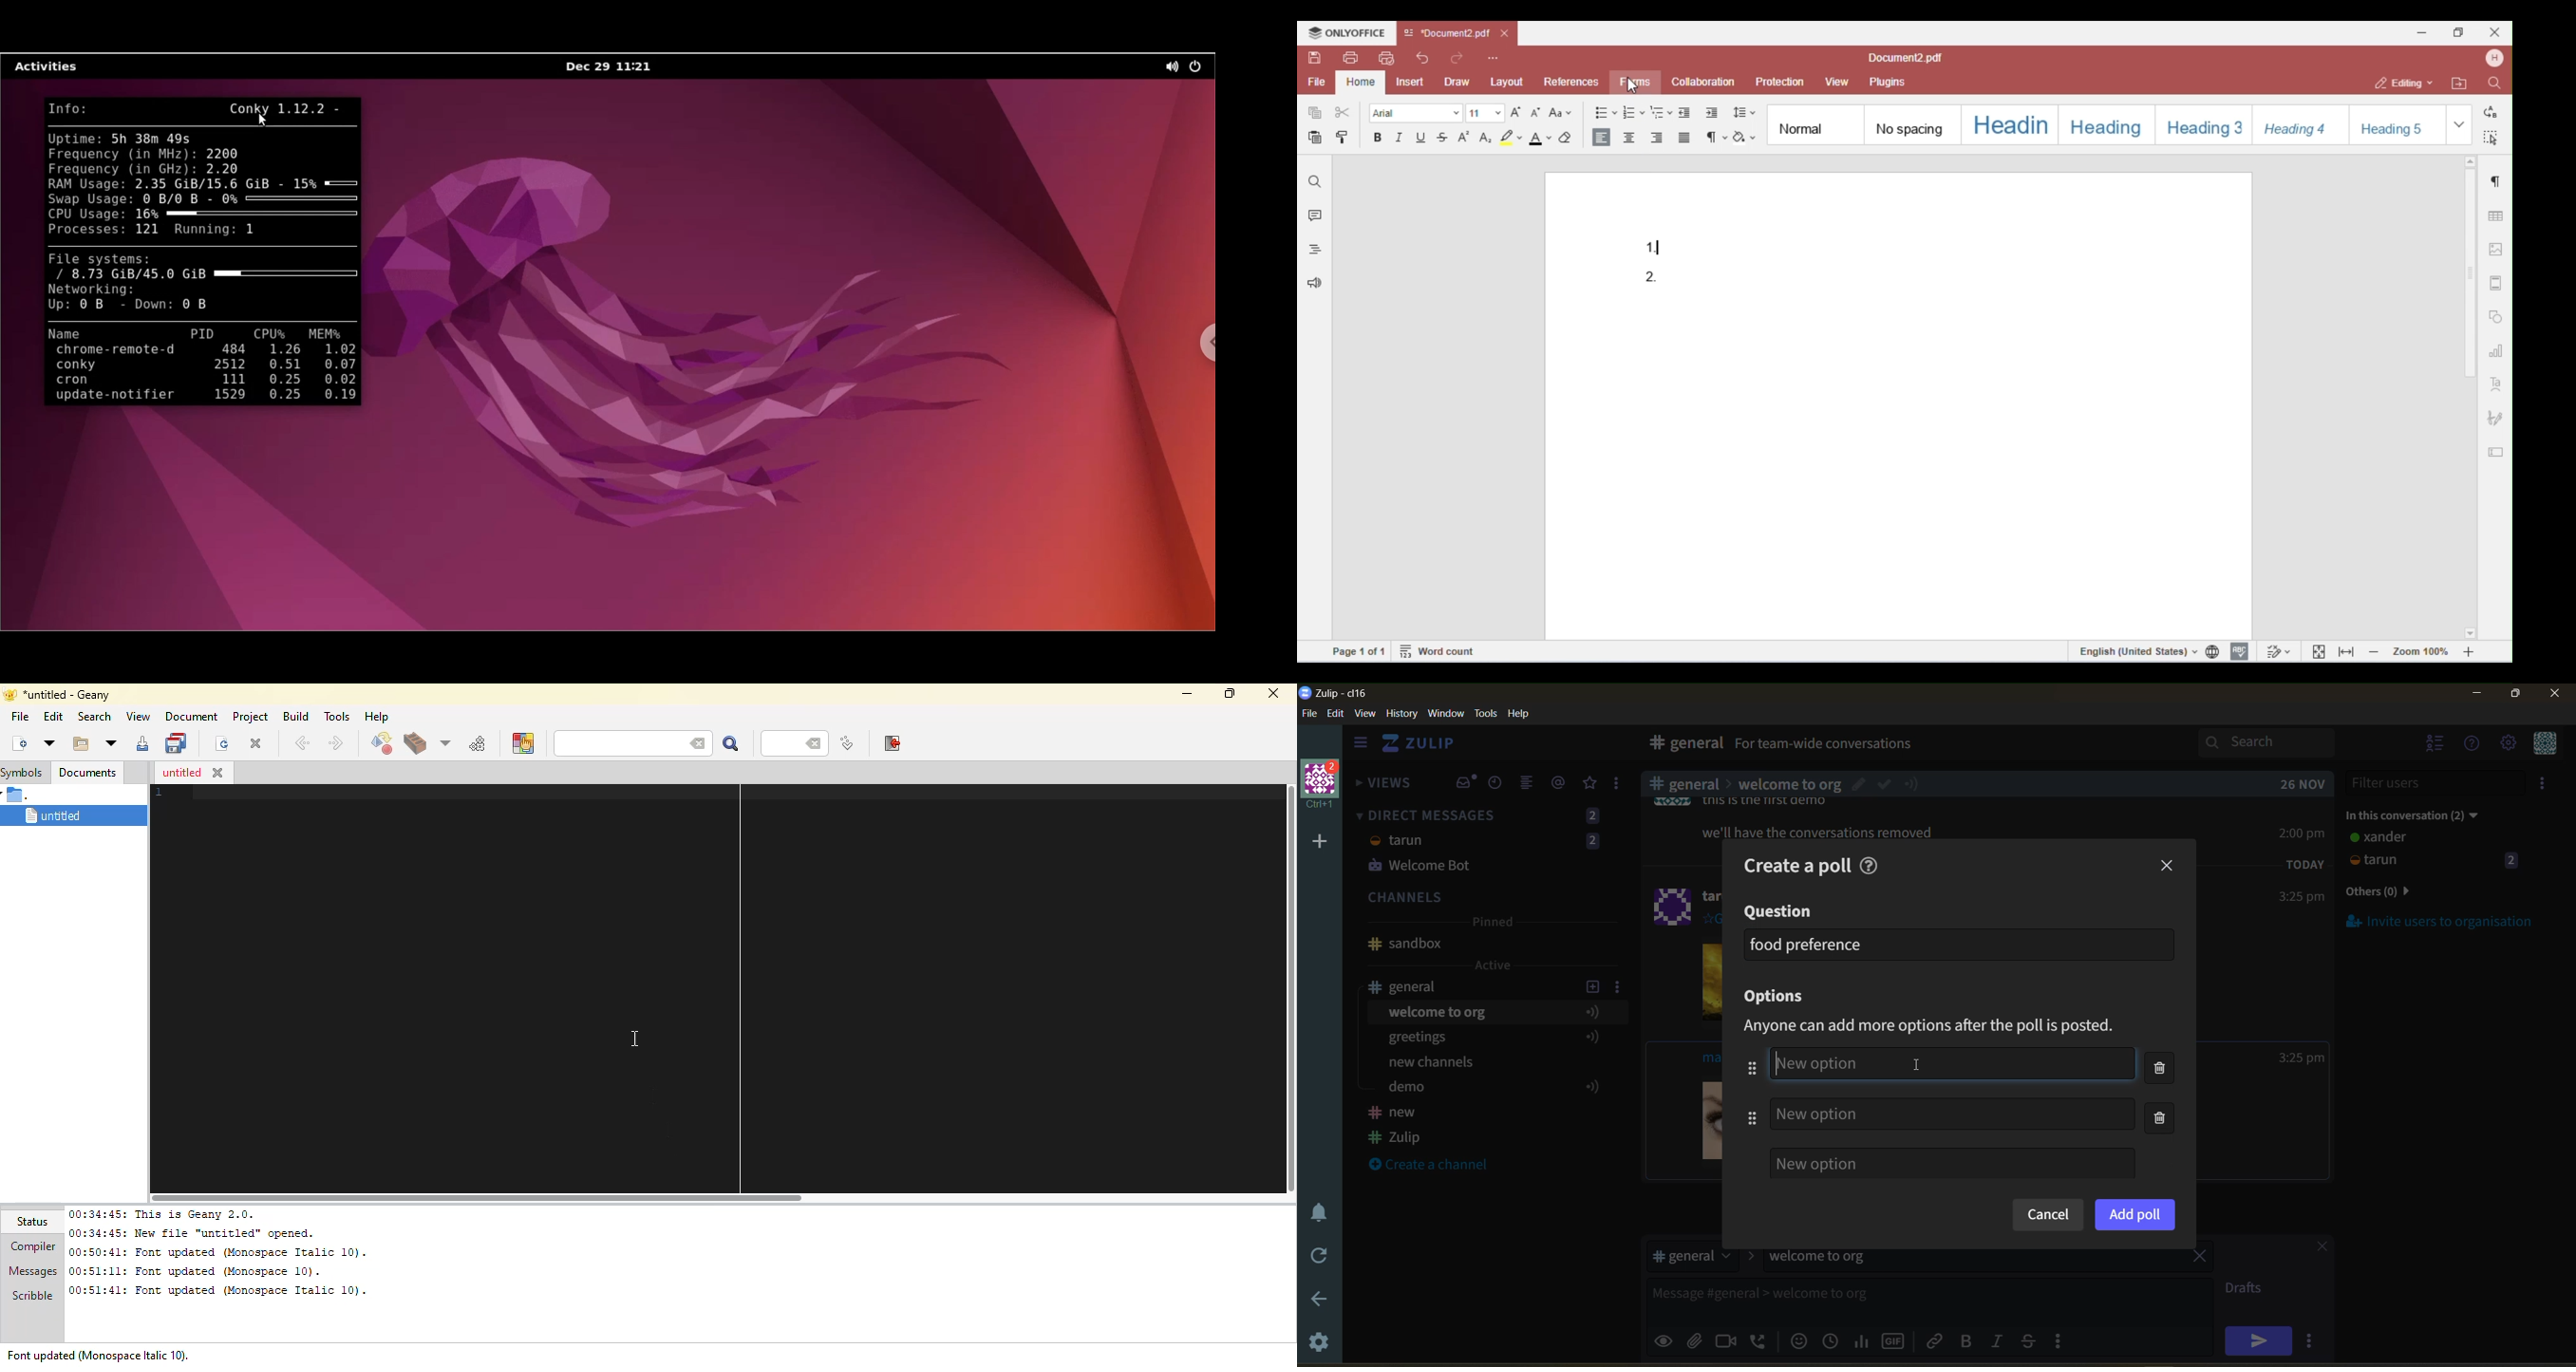 Image resolution: width=2576 pixels, height=1372 pixels. Describe the element at coordinates (1886, 745) in the screenshot. I see `Overview of your conversations with unread messages` at that location.